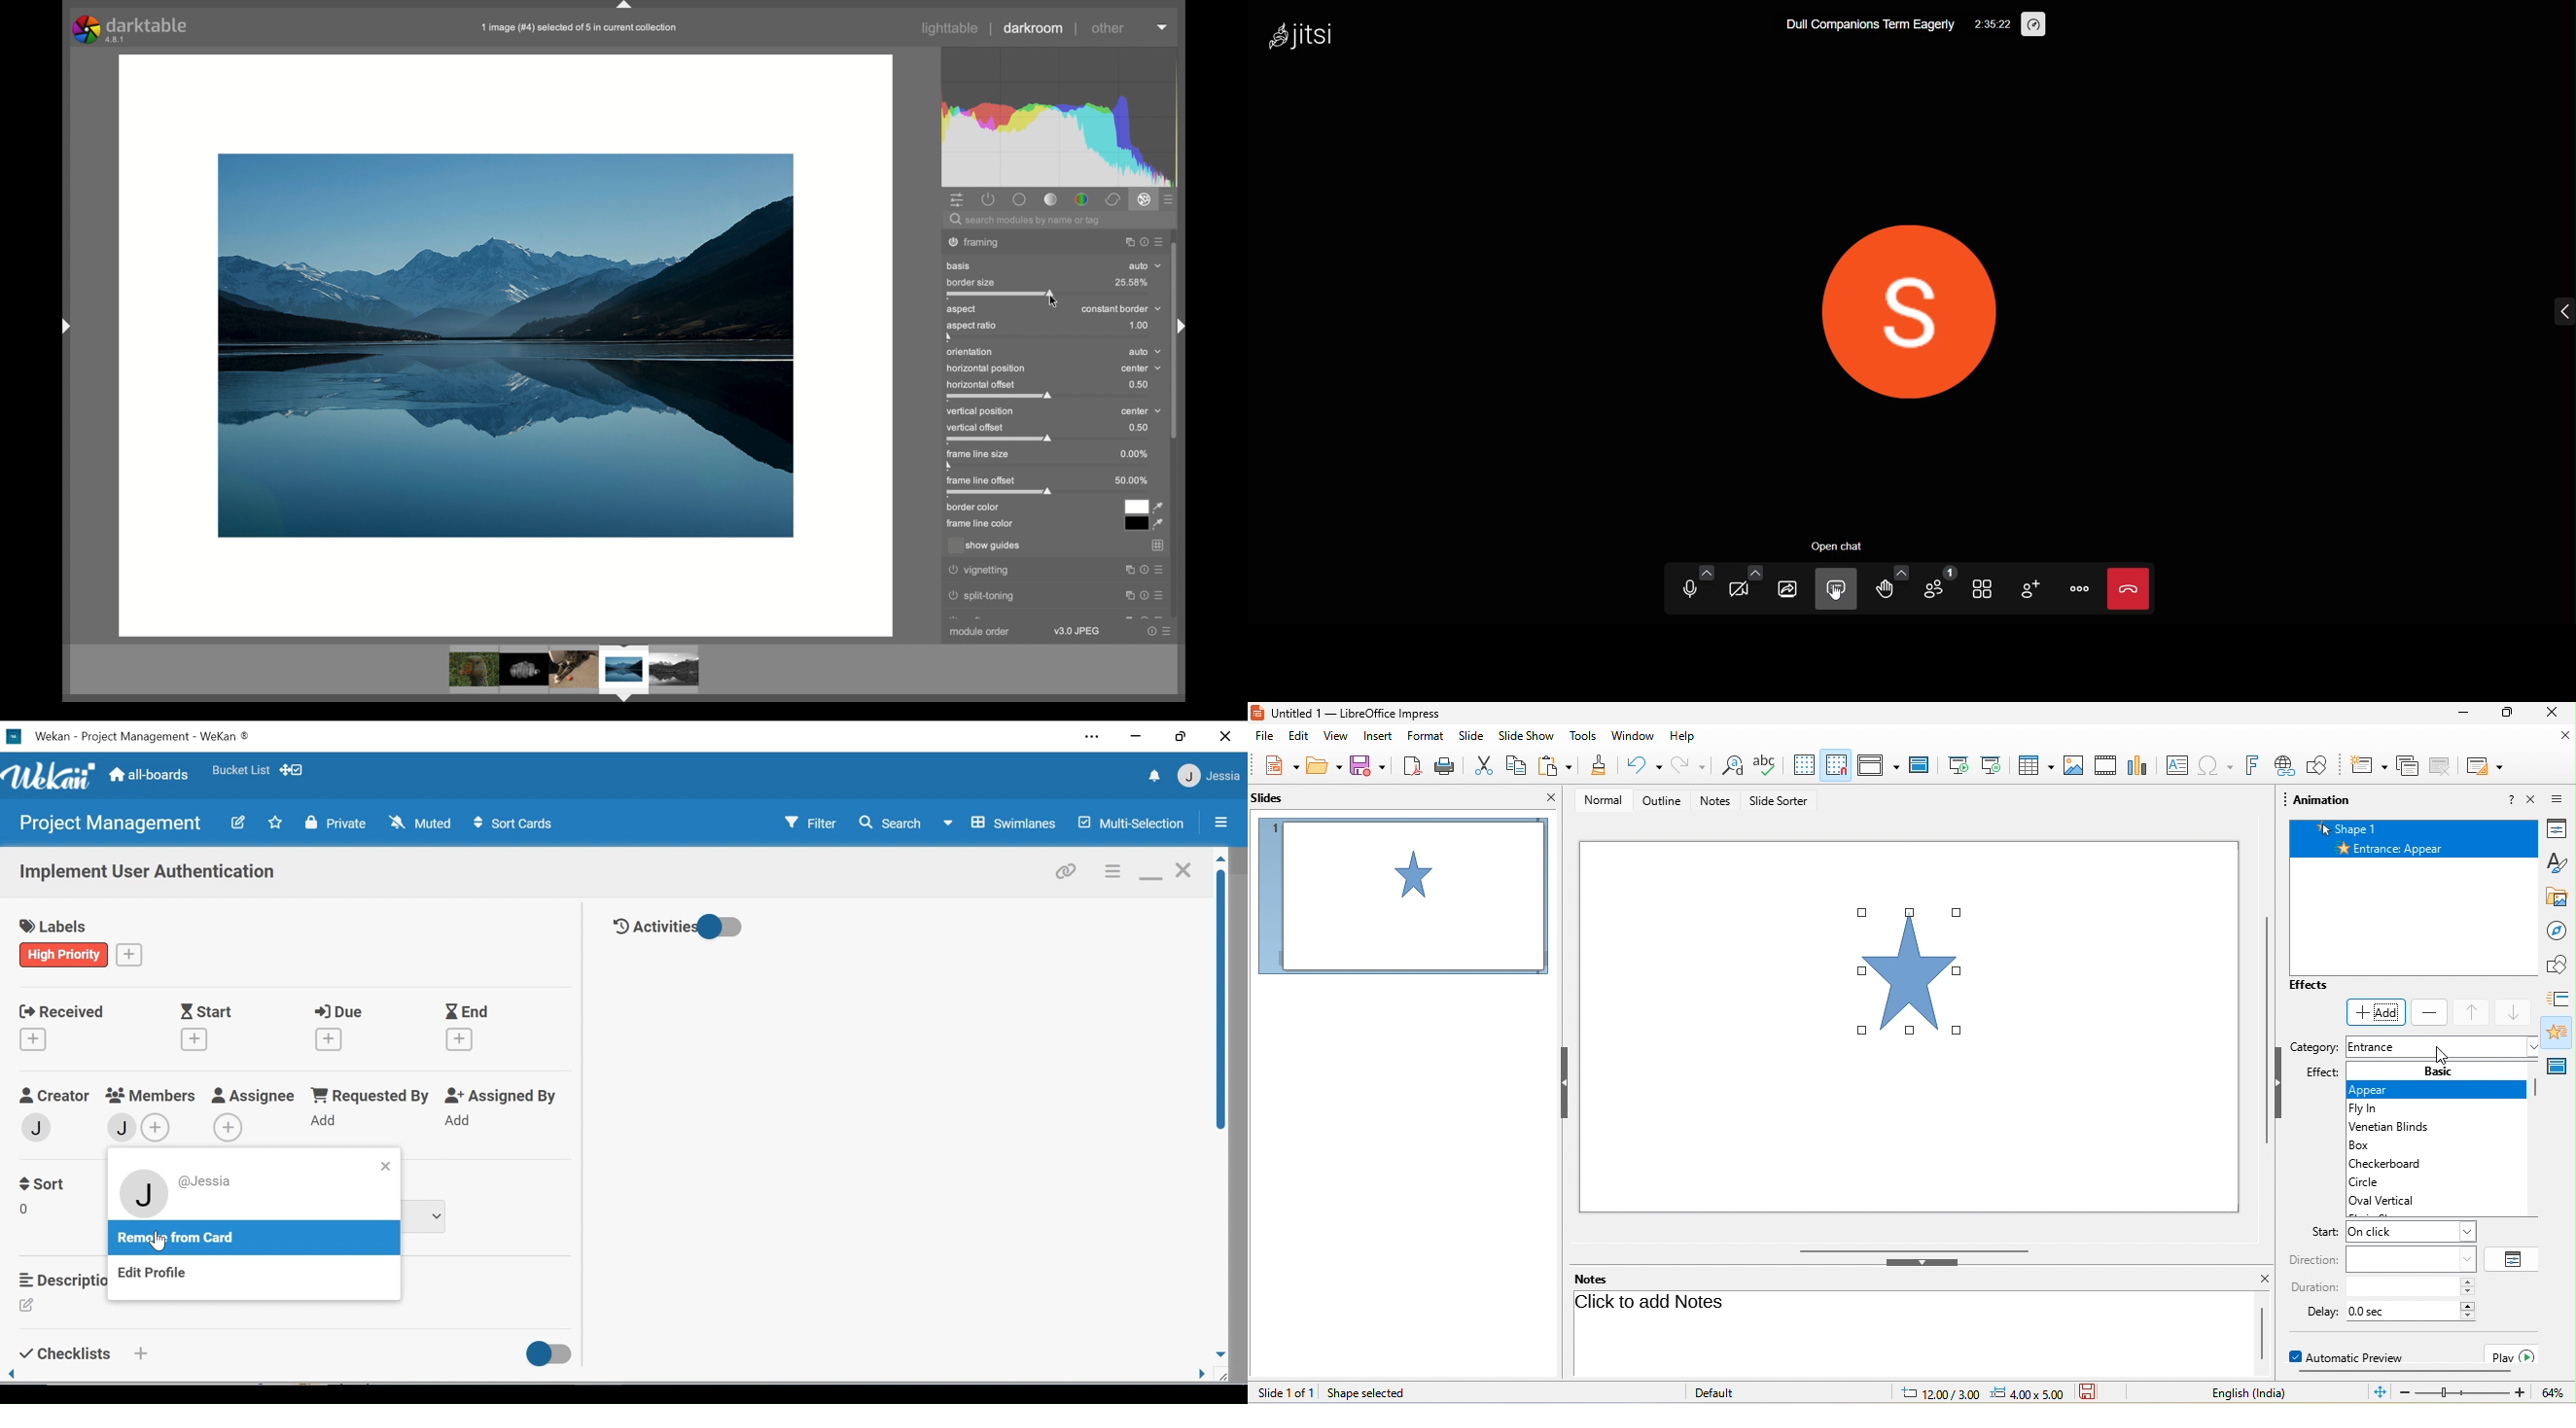 This screenshot has width=2576, height=1428. What do you see at coordinates (2315, 1233) in the screenshot?
I see `start` at bounding box center [2315, 1233].